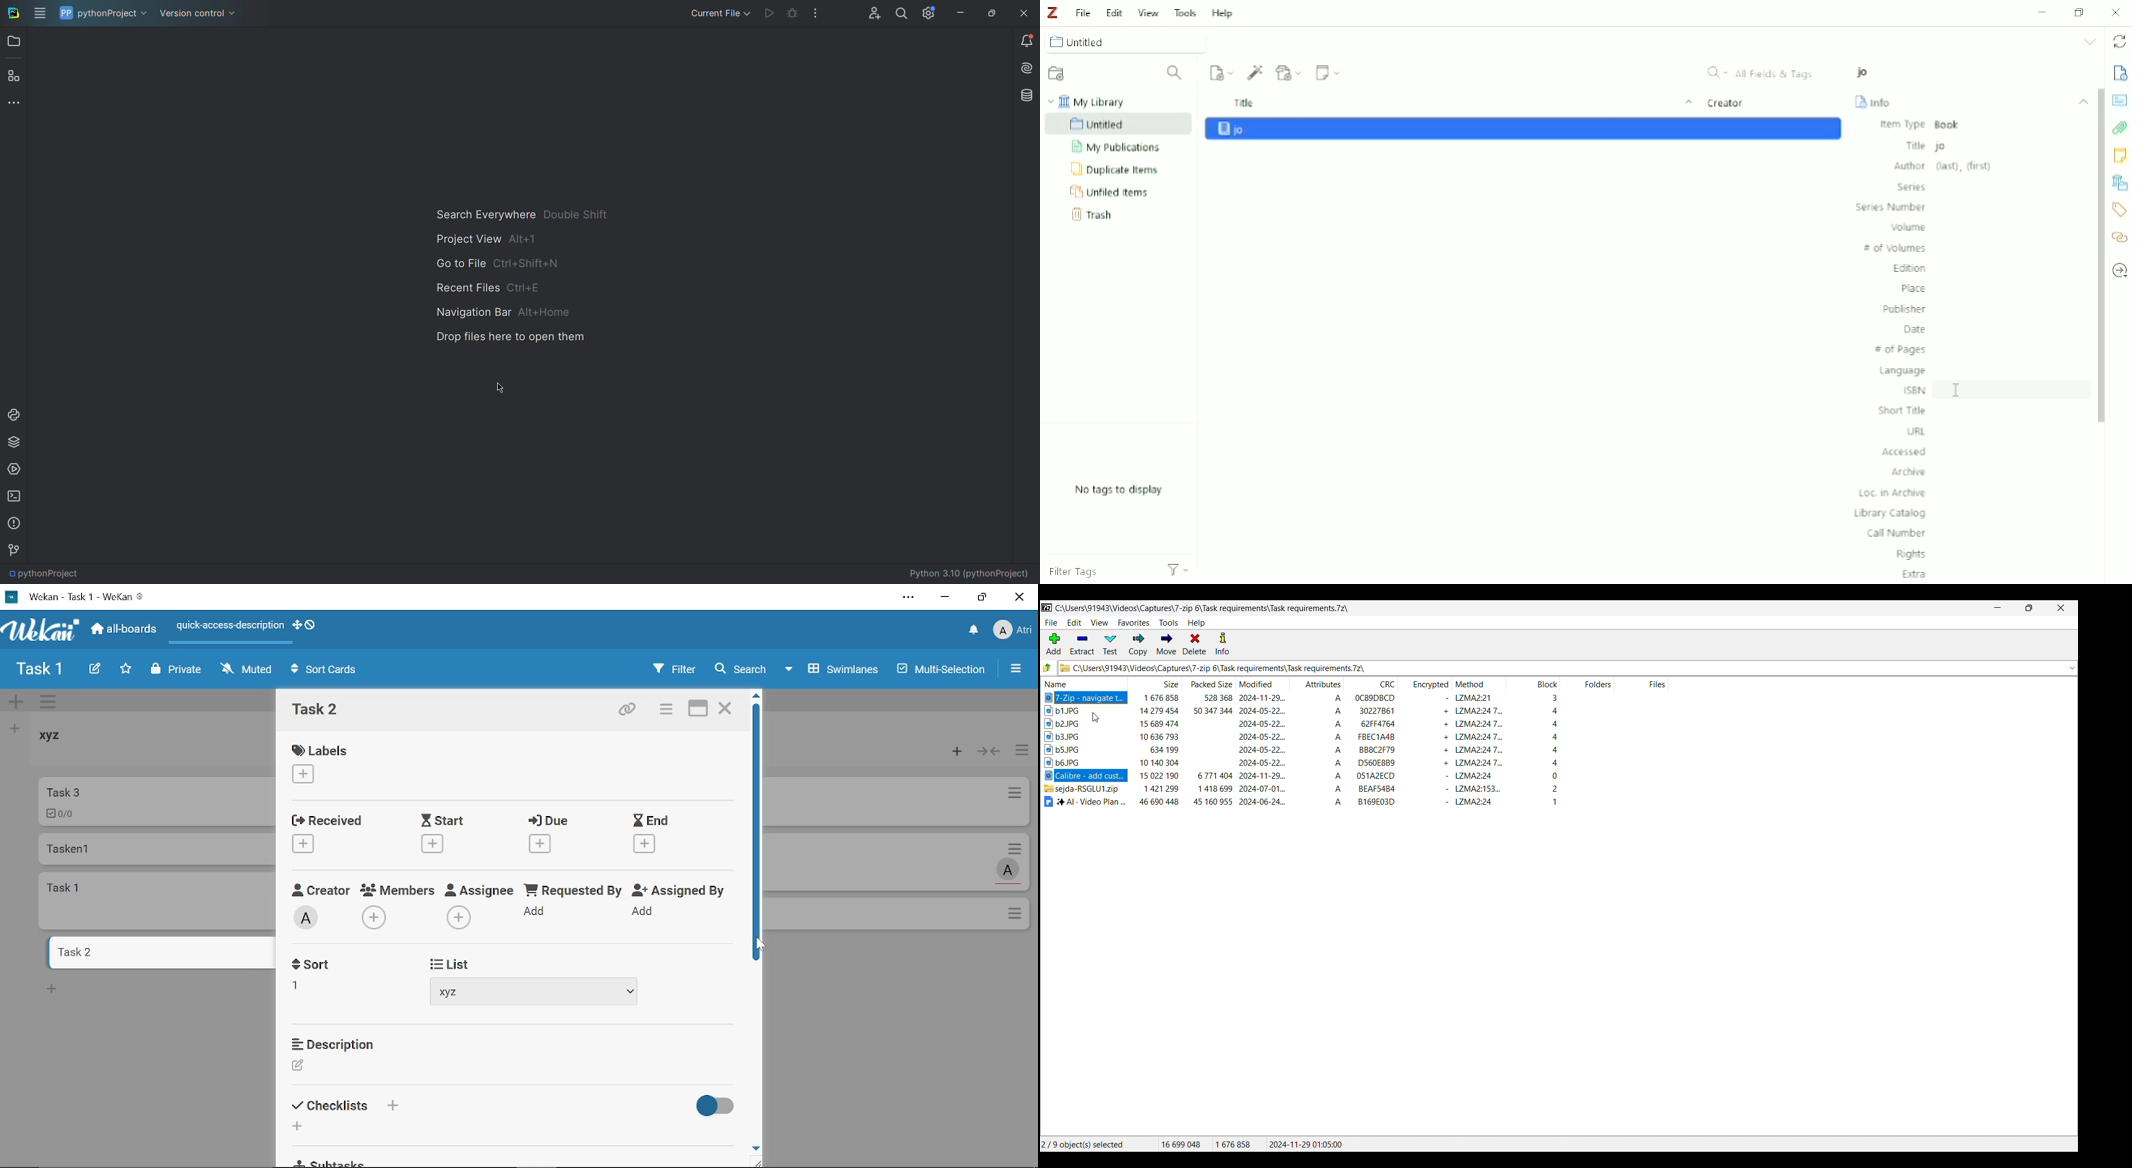 The width and height of the screenshot is (2156, 1176). I want to click on Title, so click(1460, 103).